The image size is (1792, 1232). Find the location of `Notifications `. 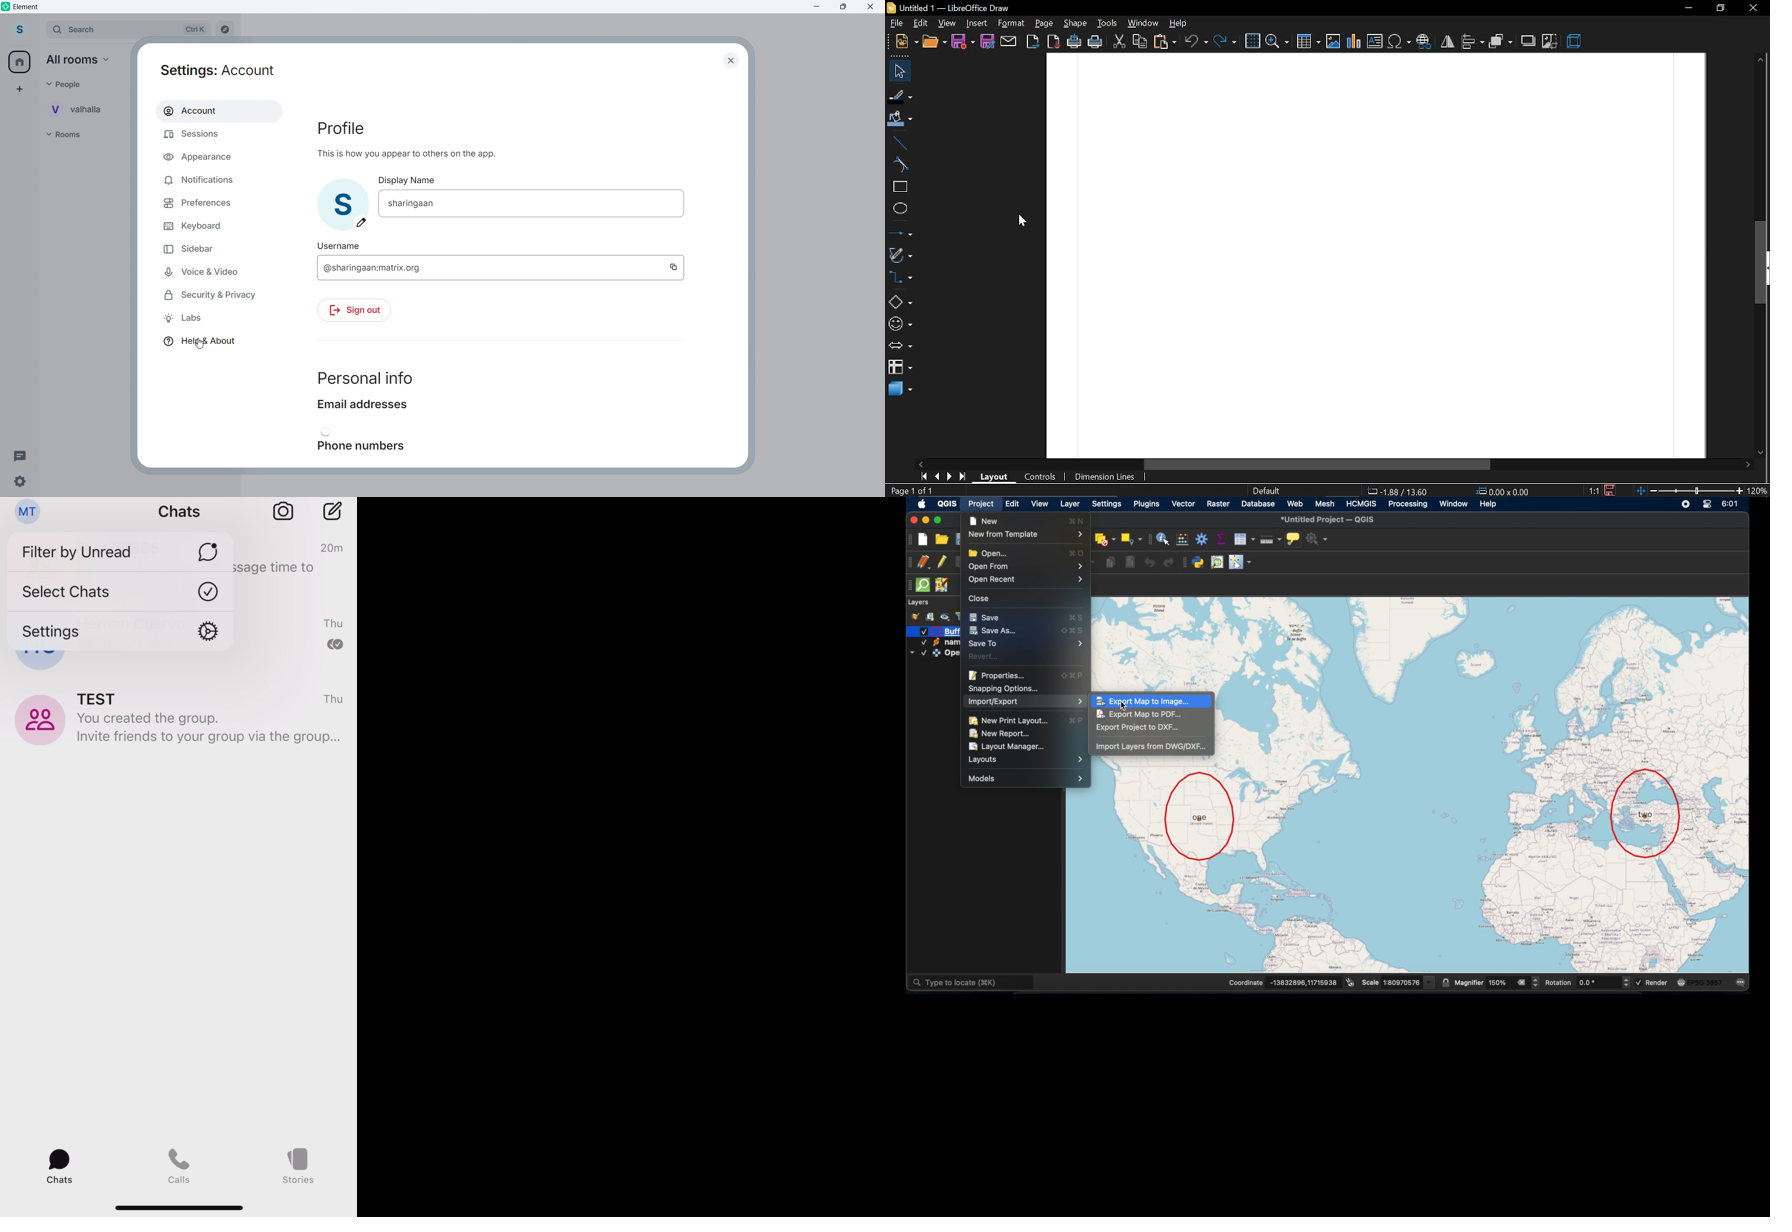

Notifications  is located at coordinates (206, 180).